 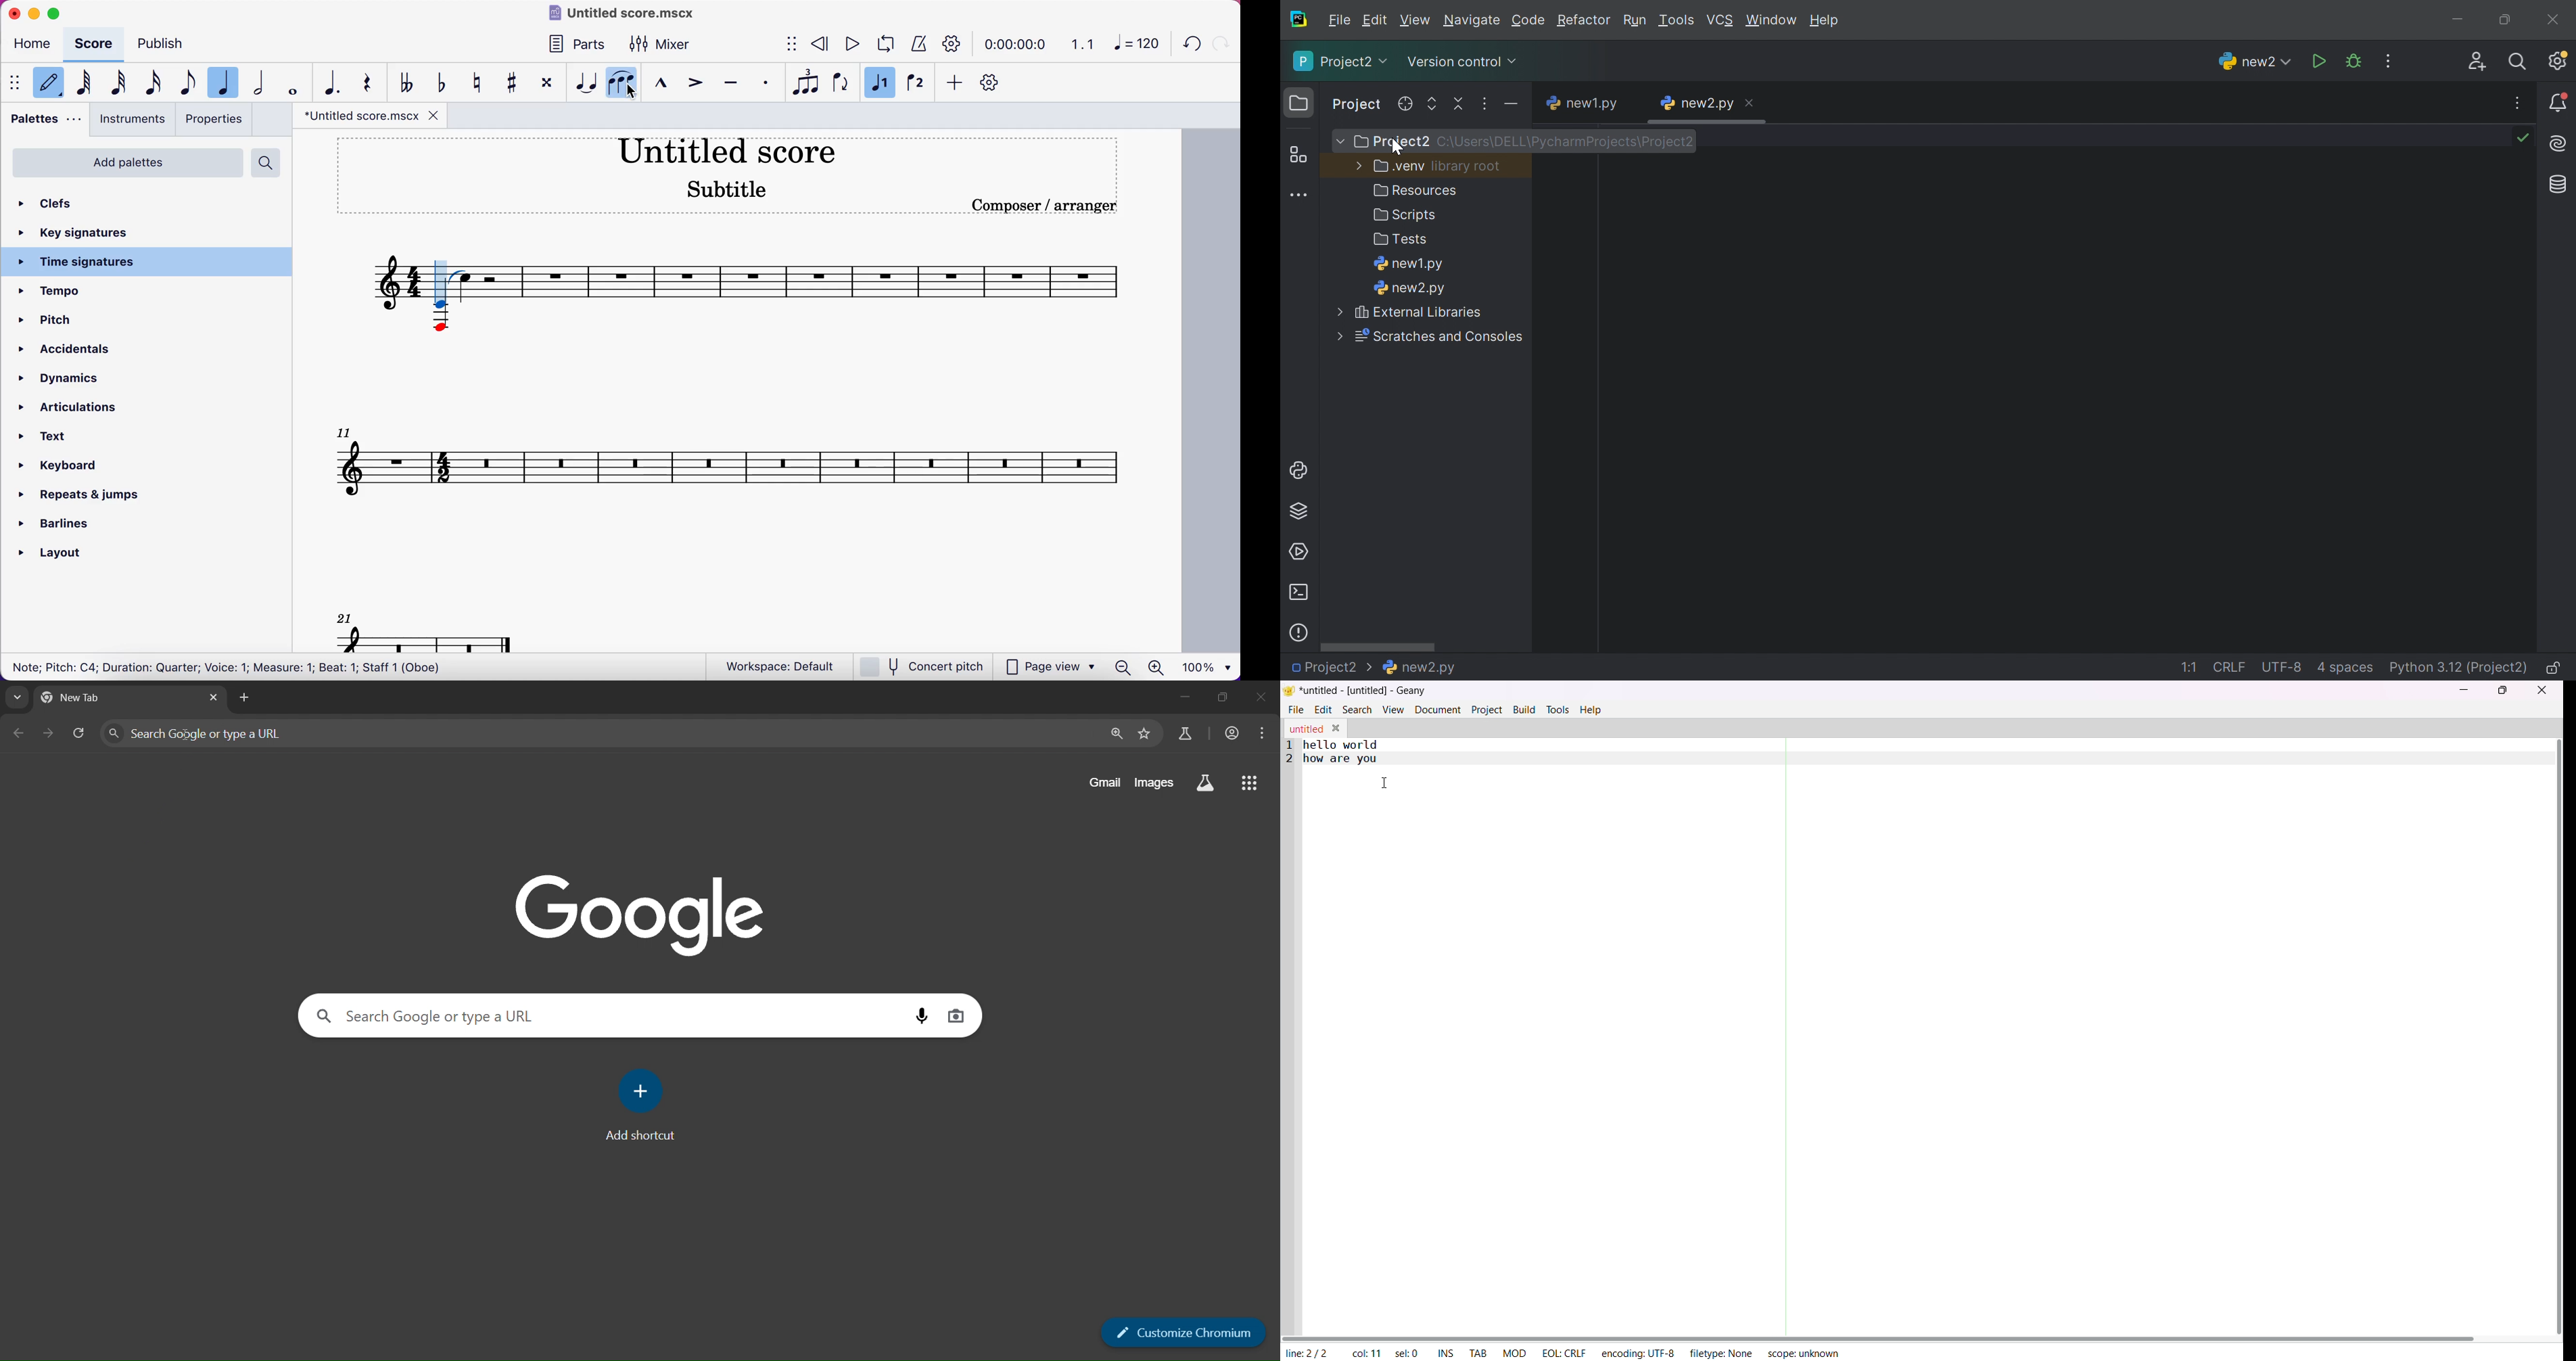 What do you see at coordinates (1262, 697) in the screenshot?
I see `close` at bounding box center [1262, 697].